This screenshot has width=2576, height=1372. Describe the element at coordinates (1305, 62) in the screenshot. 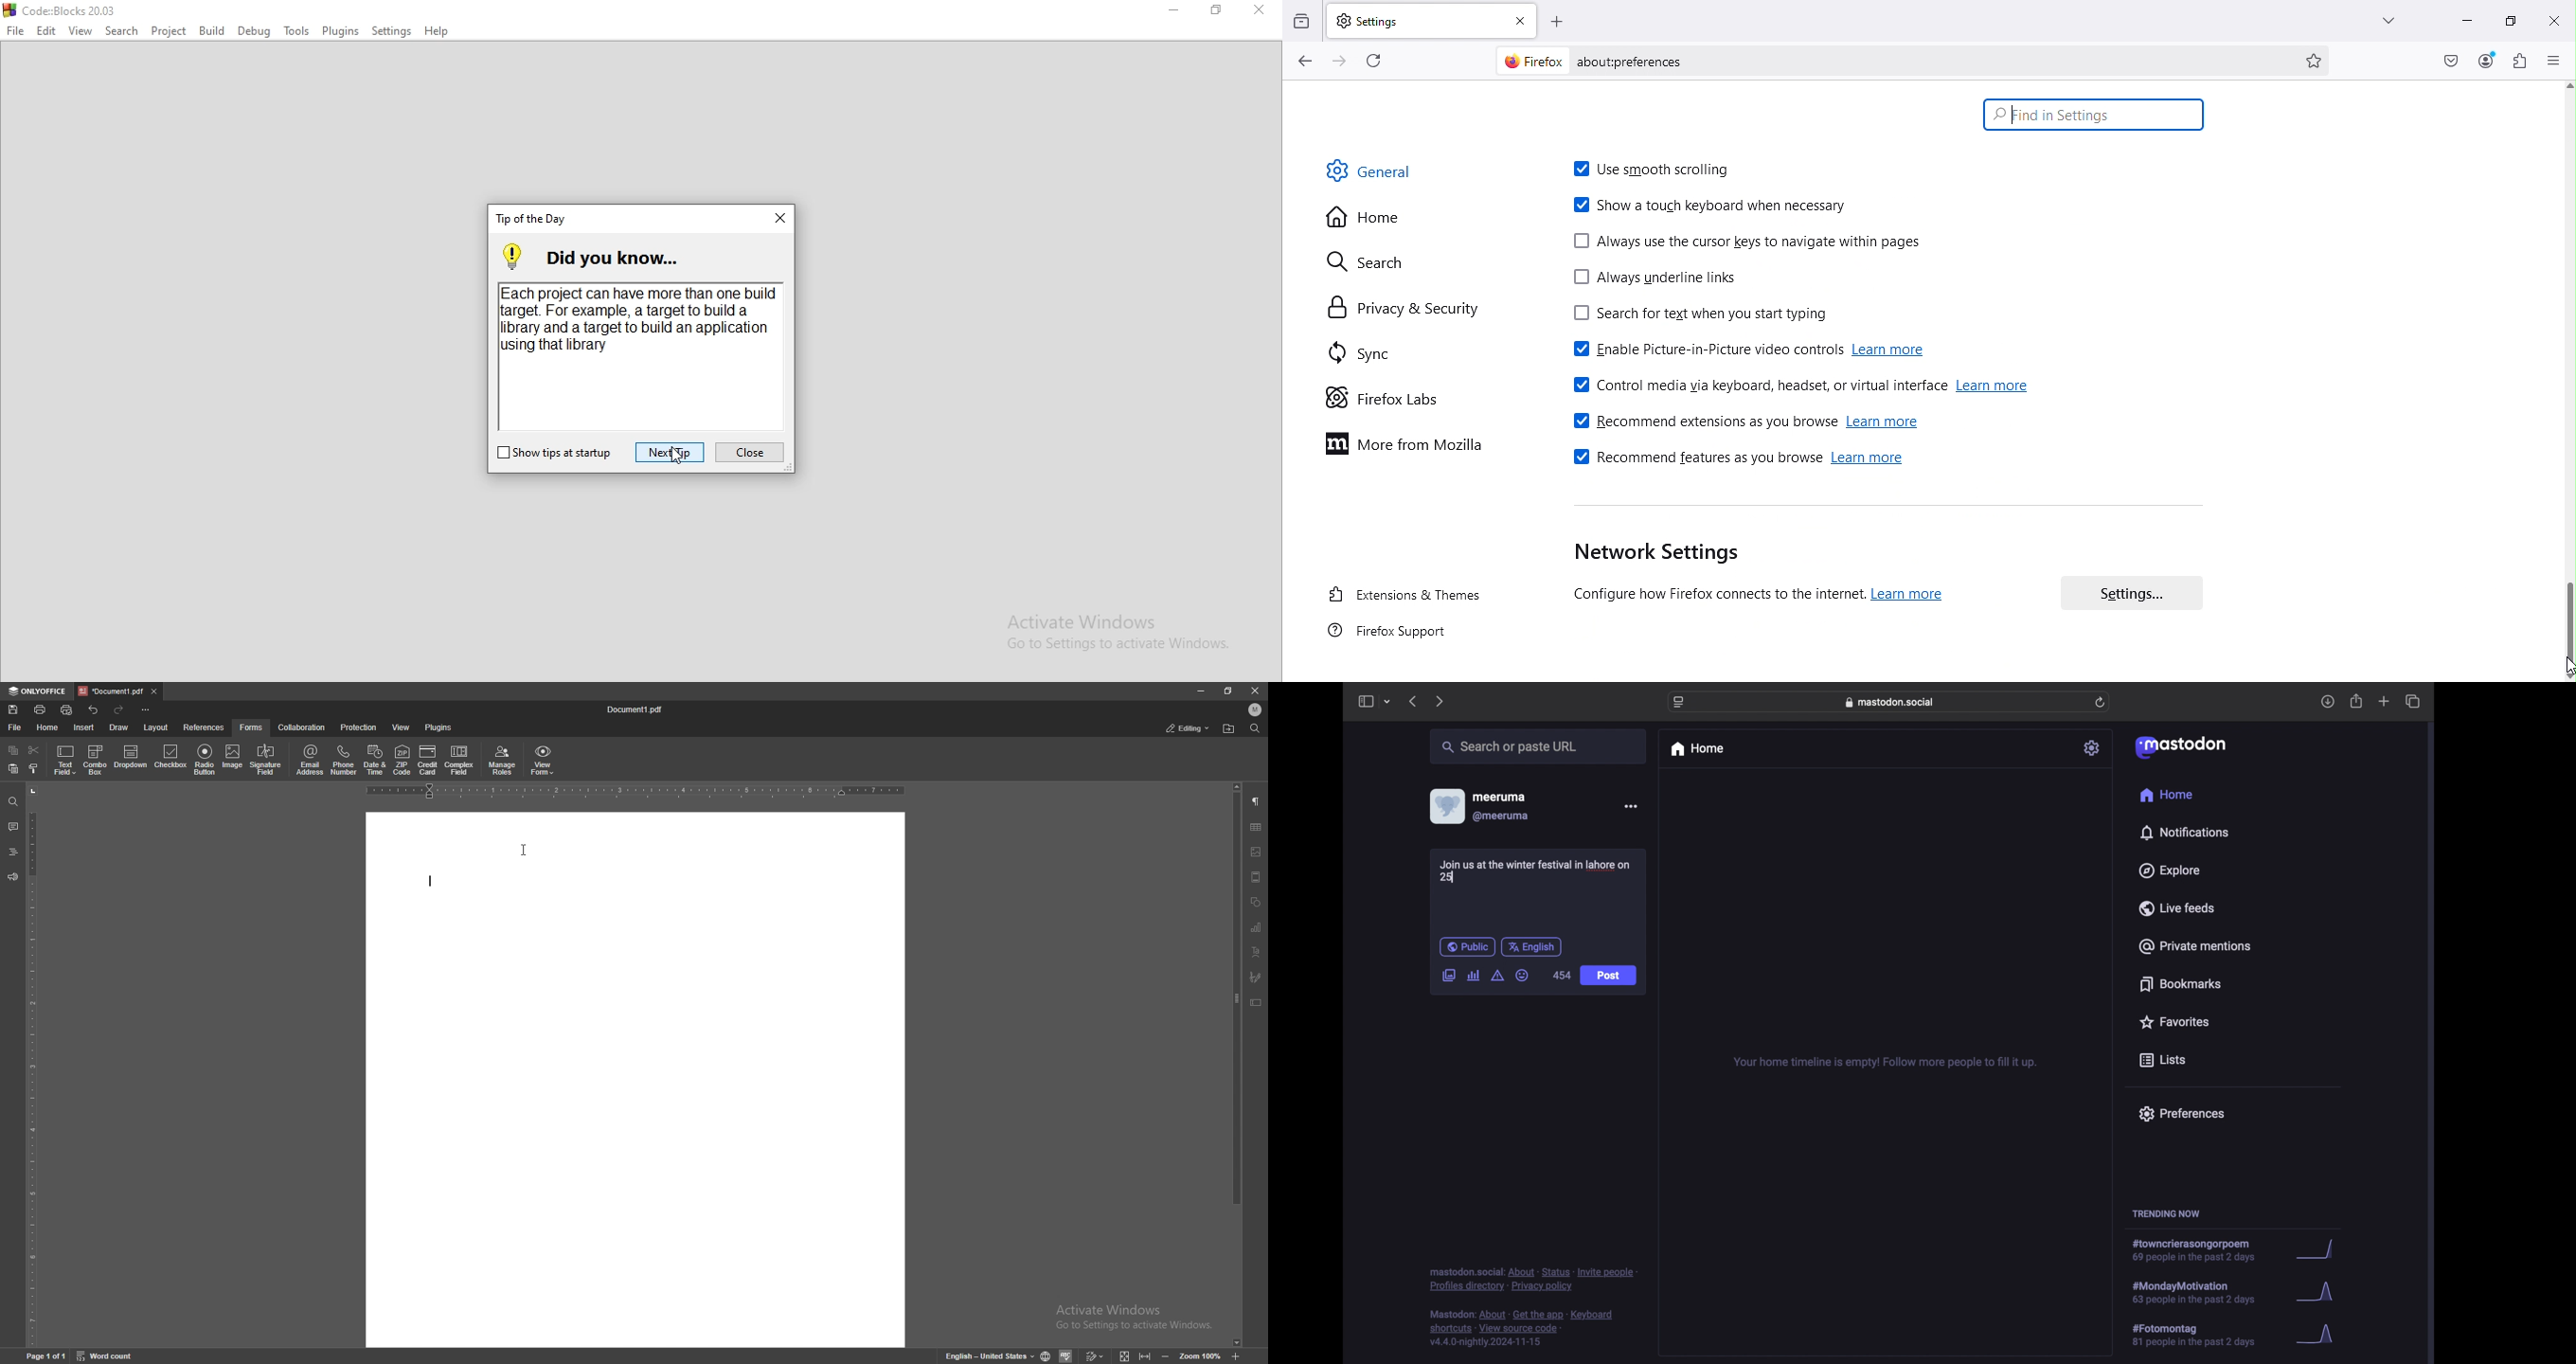

I see `Go back one page` at that location.